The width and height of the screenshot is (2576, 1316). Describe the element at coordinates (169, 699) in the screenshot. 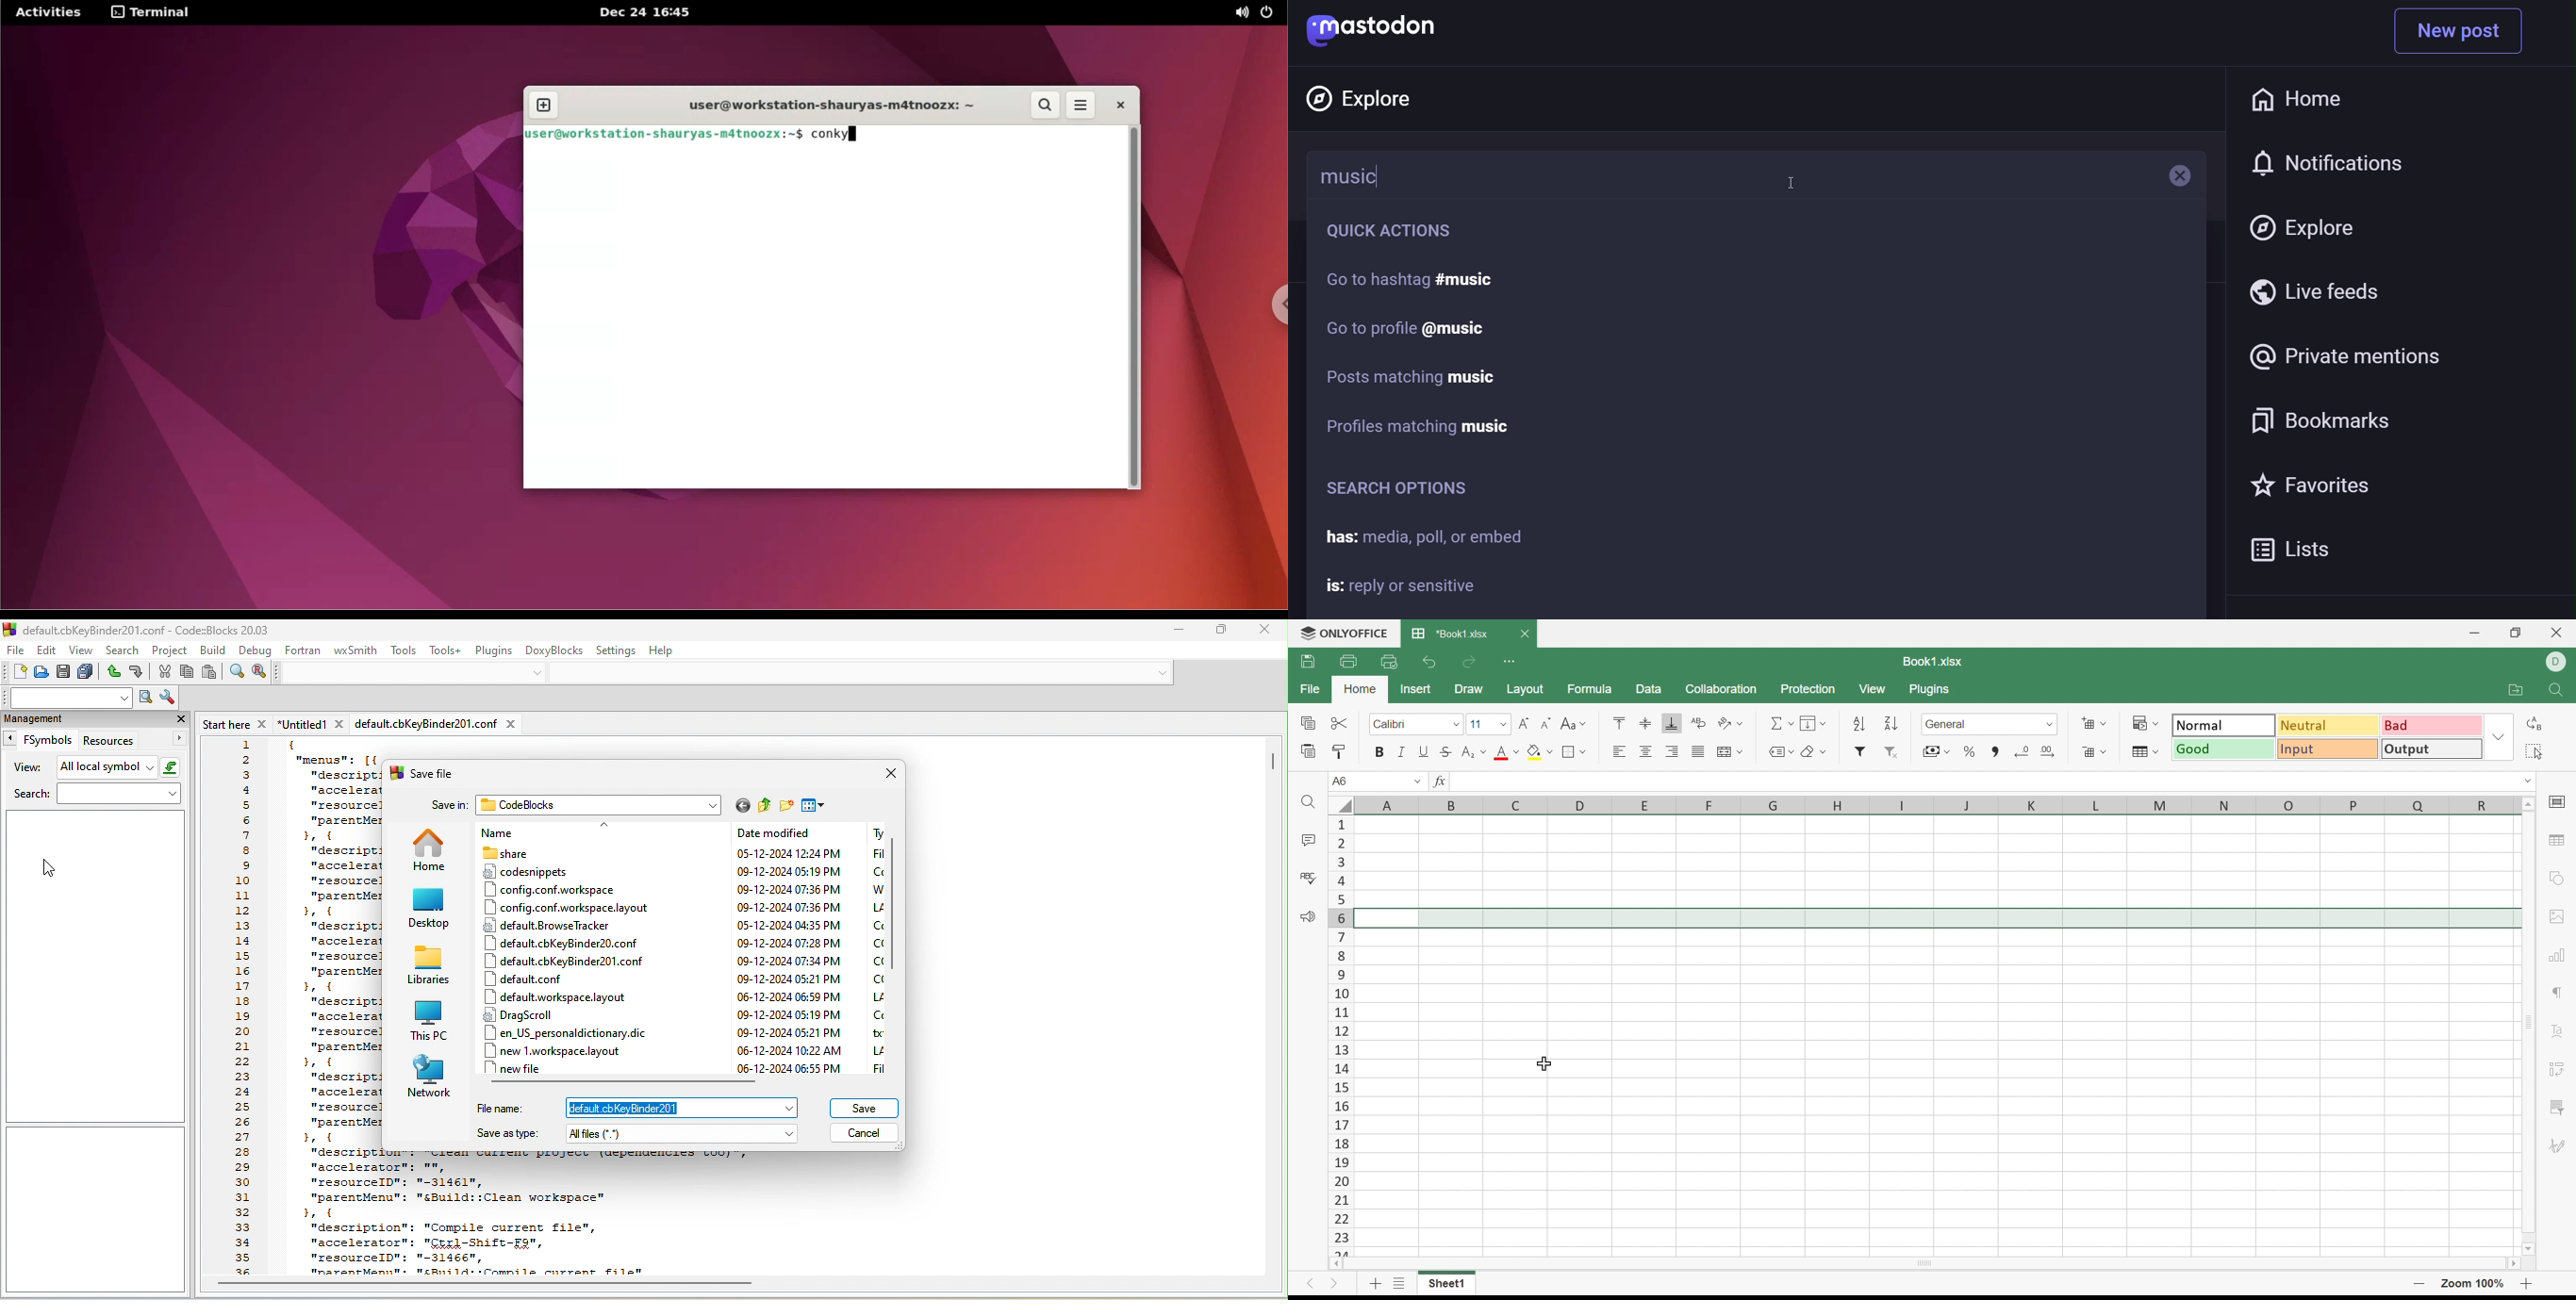

I see `show option window` at that location.